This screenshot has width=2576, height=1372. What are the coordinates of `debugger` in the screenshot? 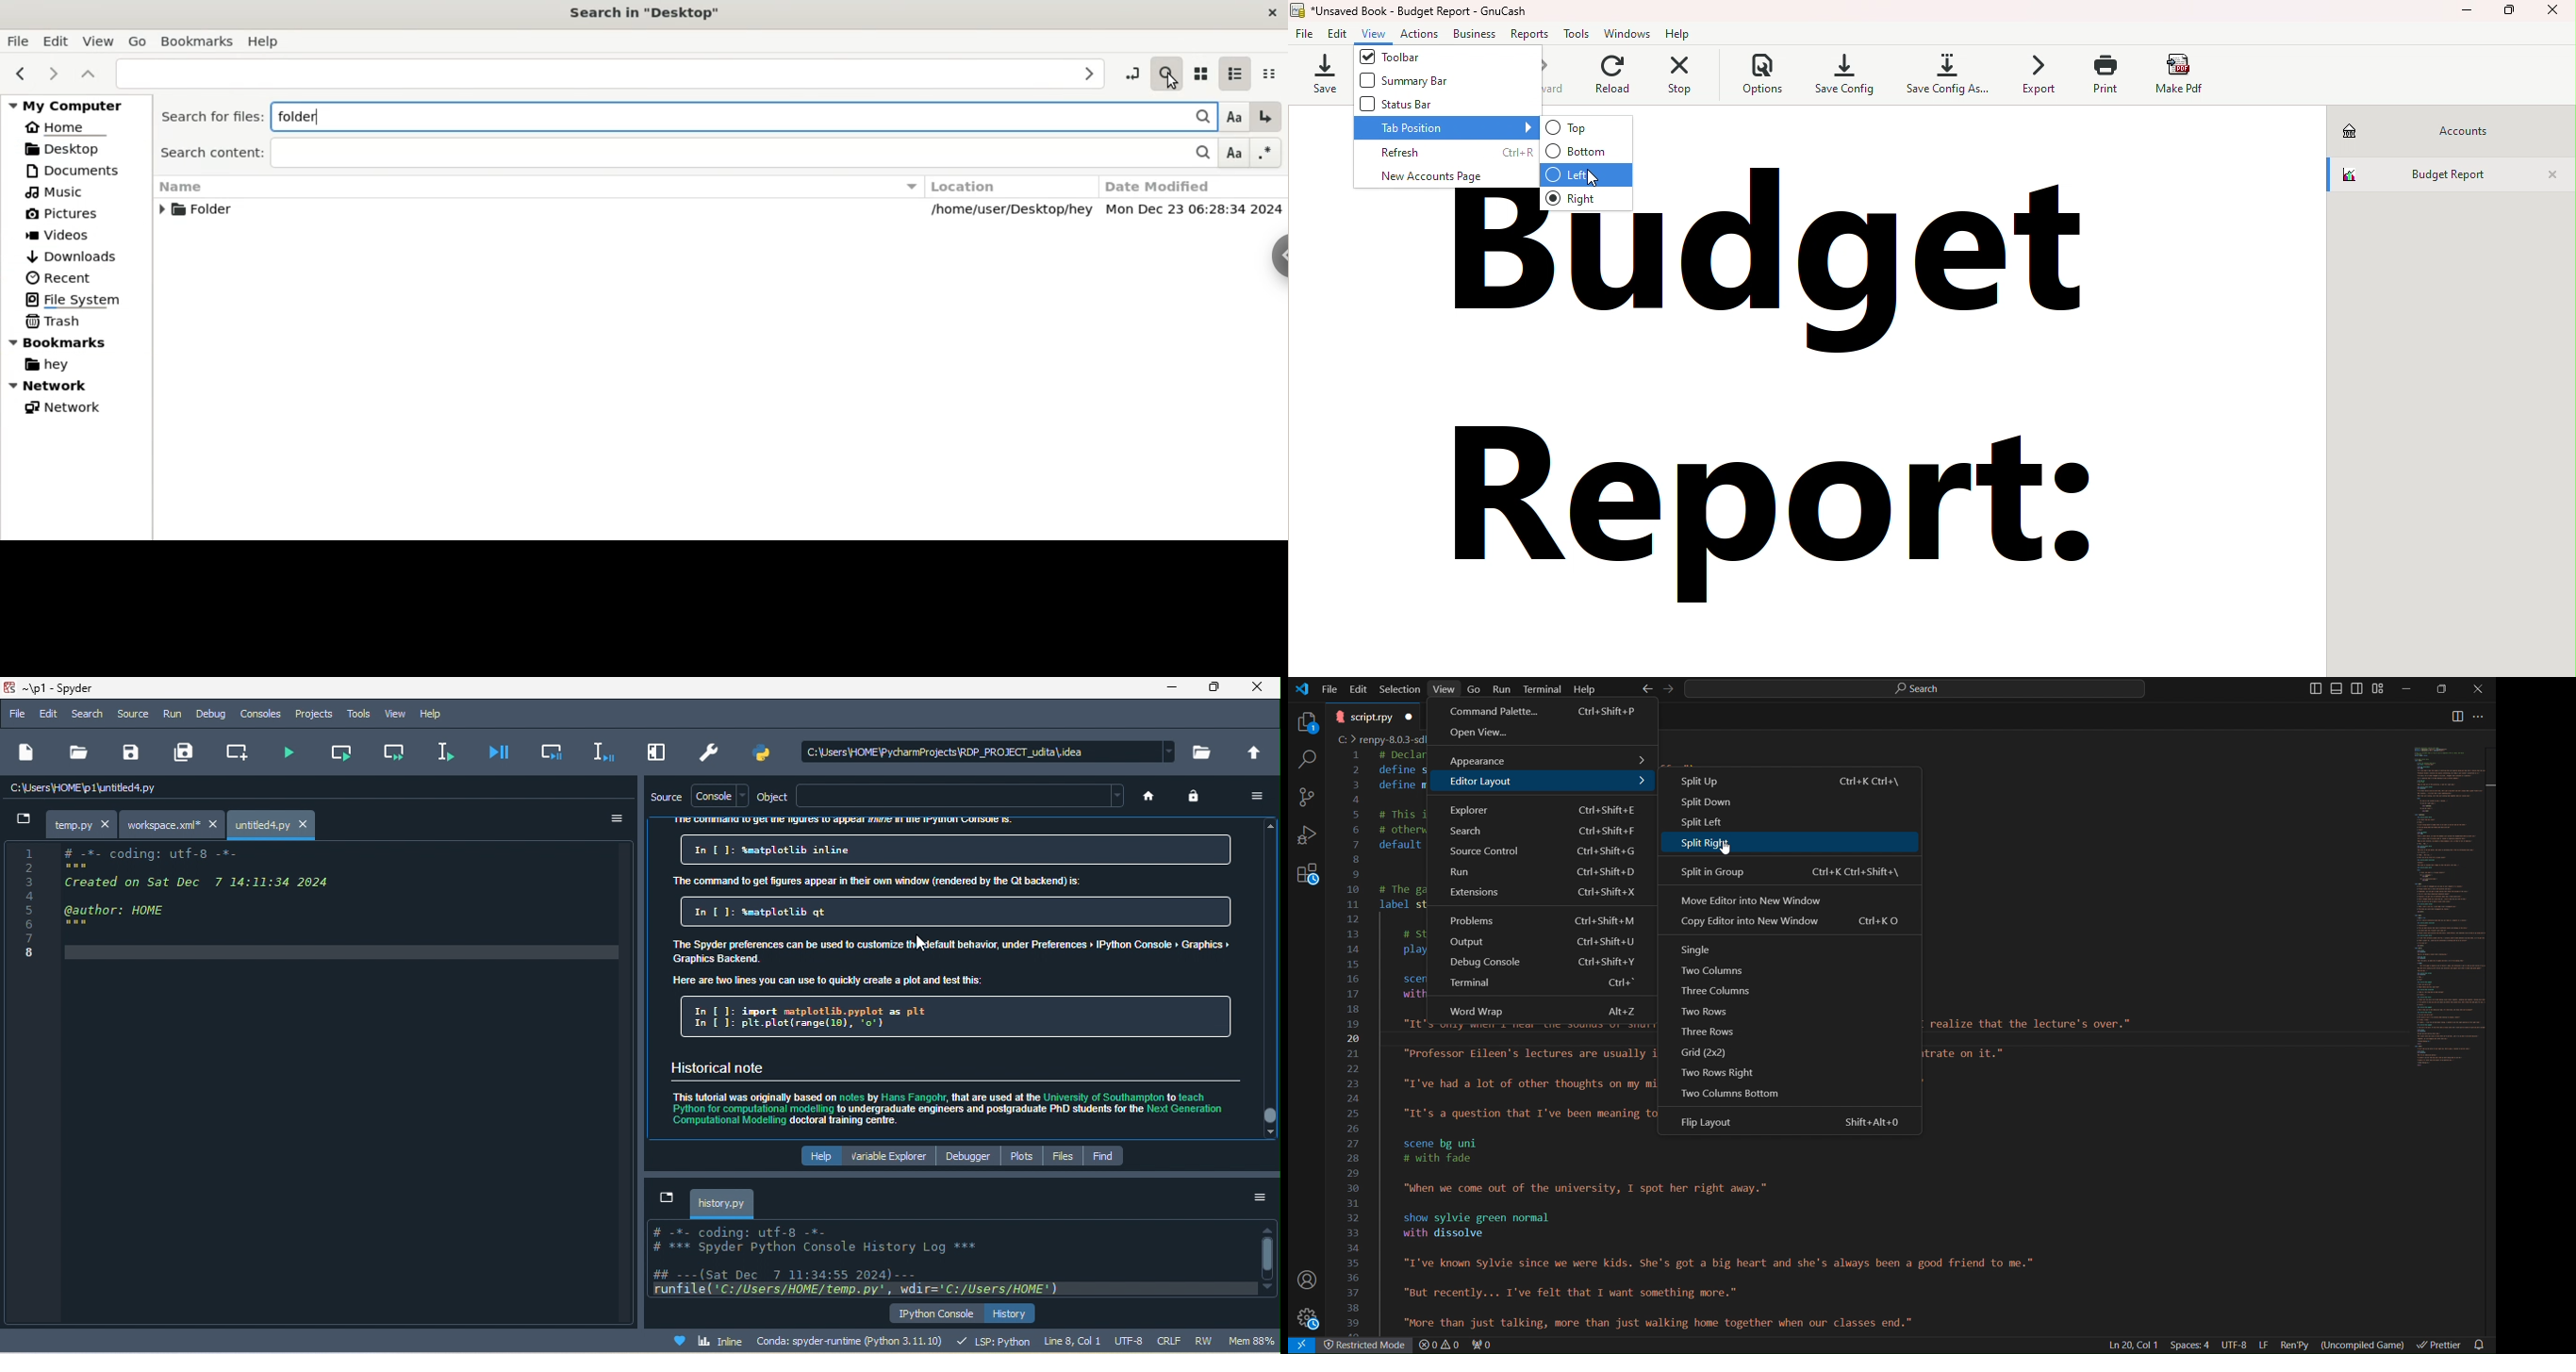 It's located at (970, 1158).